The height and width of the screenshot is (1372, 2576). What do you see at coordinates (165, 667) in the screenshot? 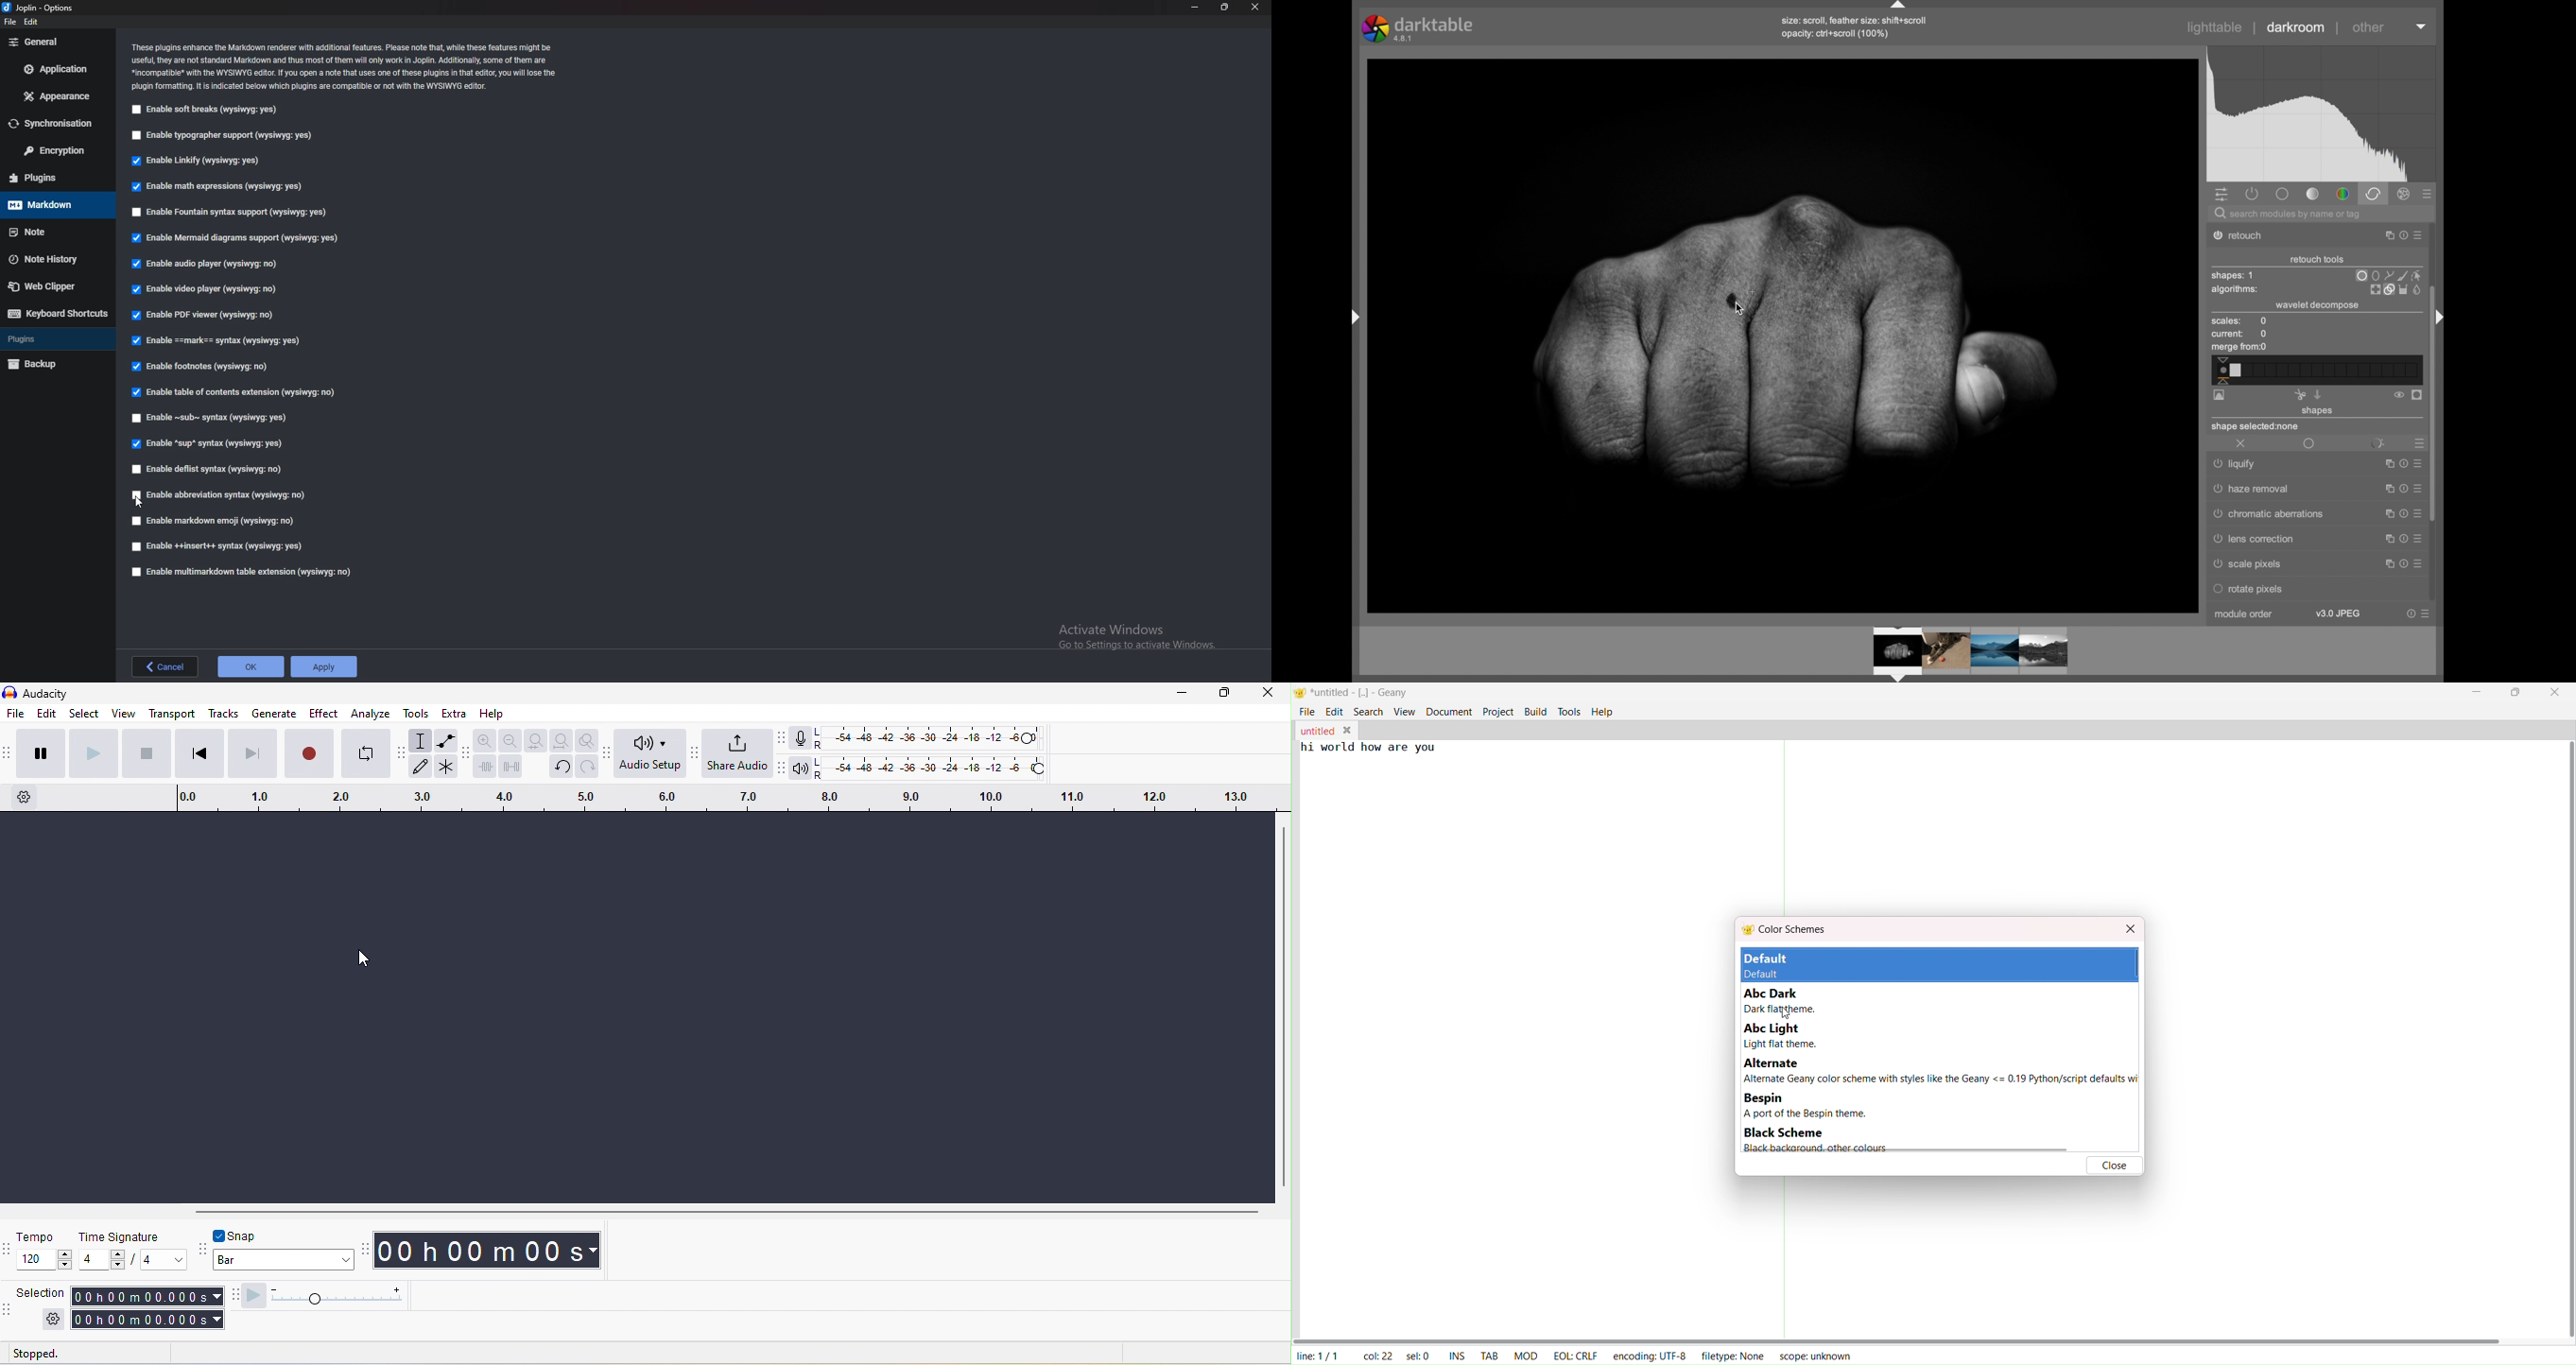
I see `back` at bounding box center [165, 667].